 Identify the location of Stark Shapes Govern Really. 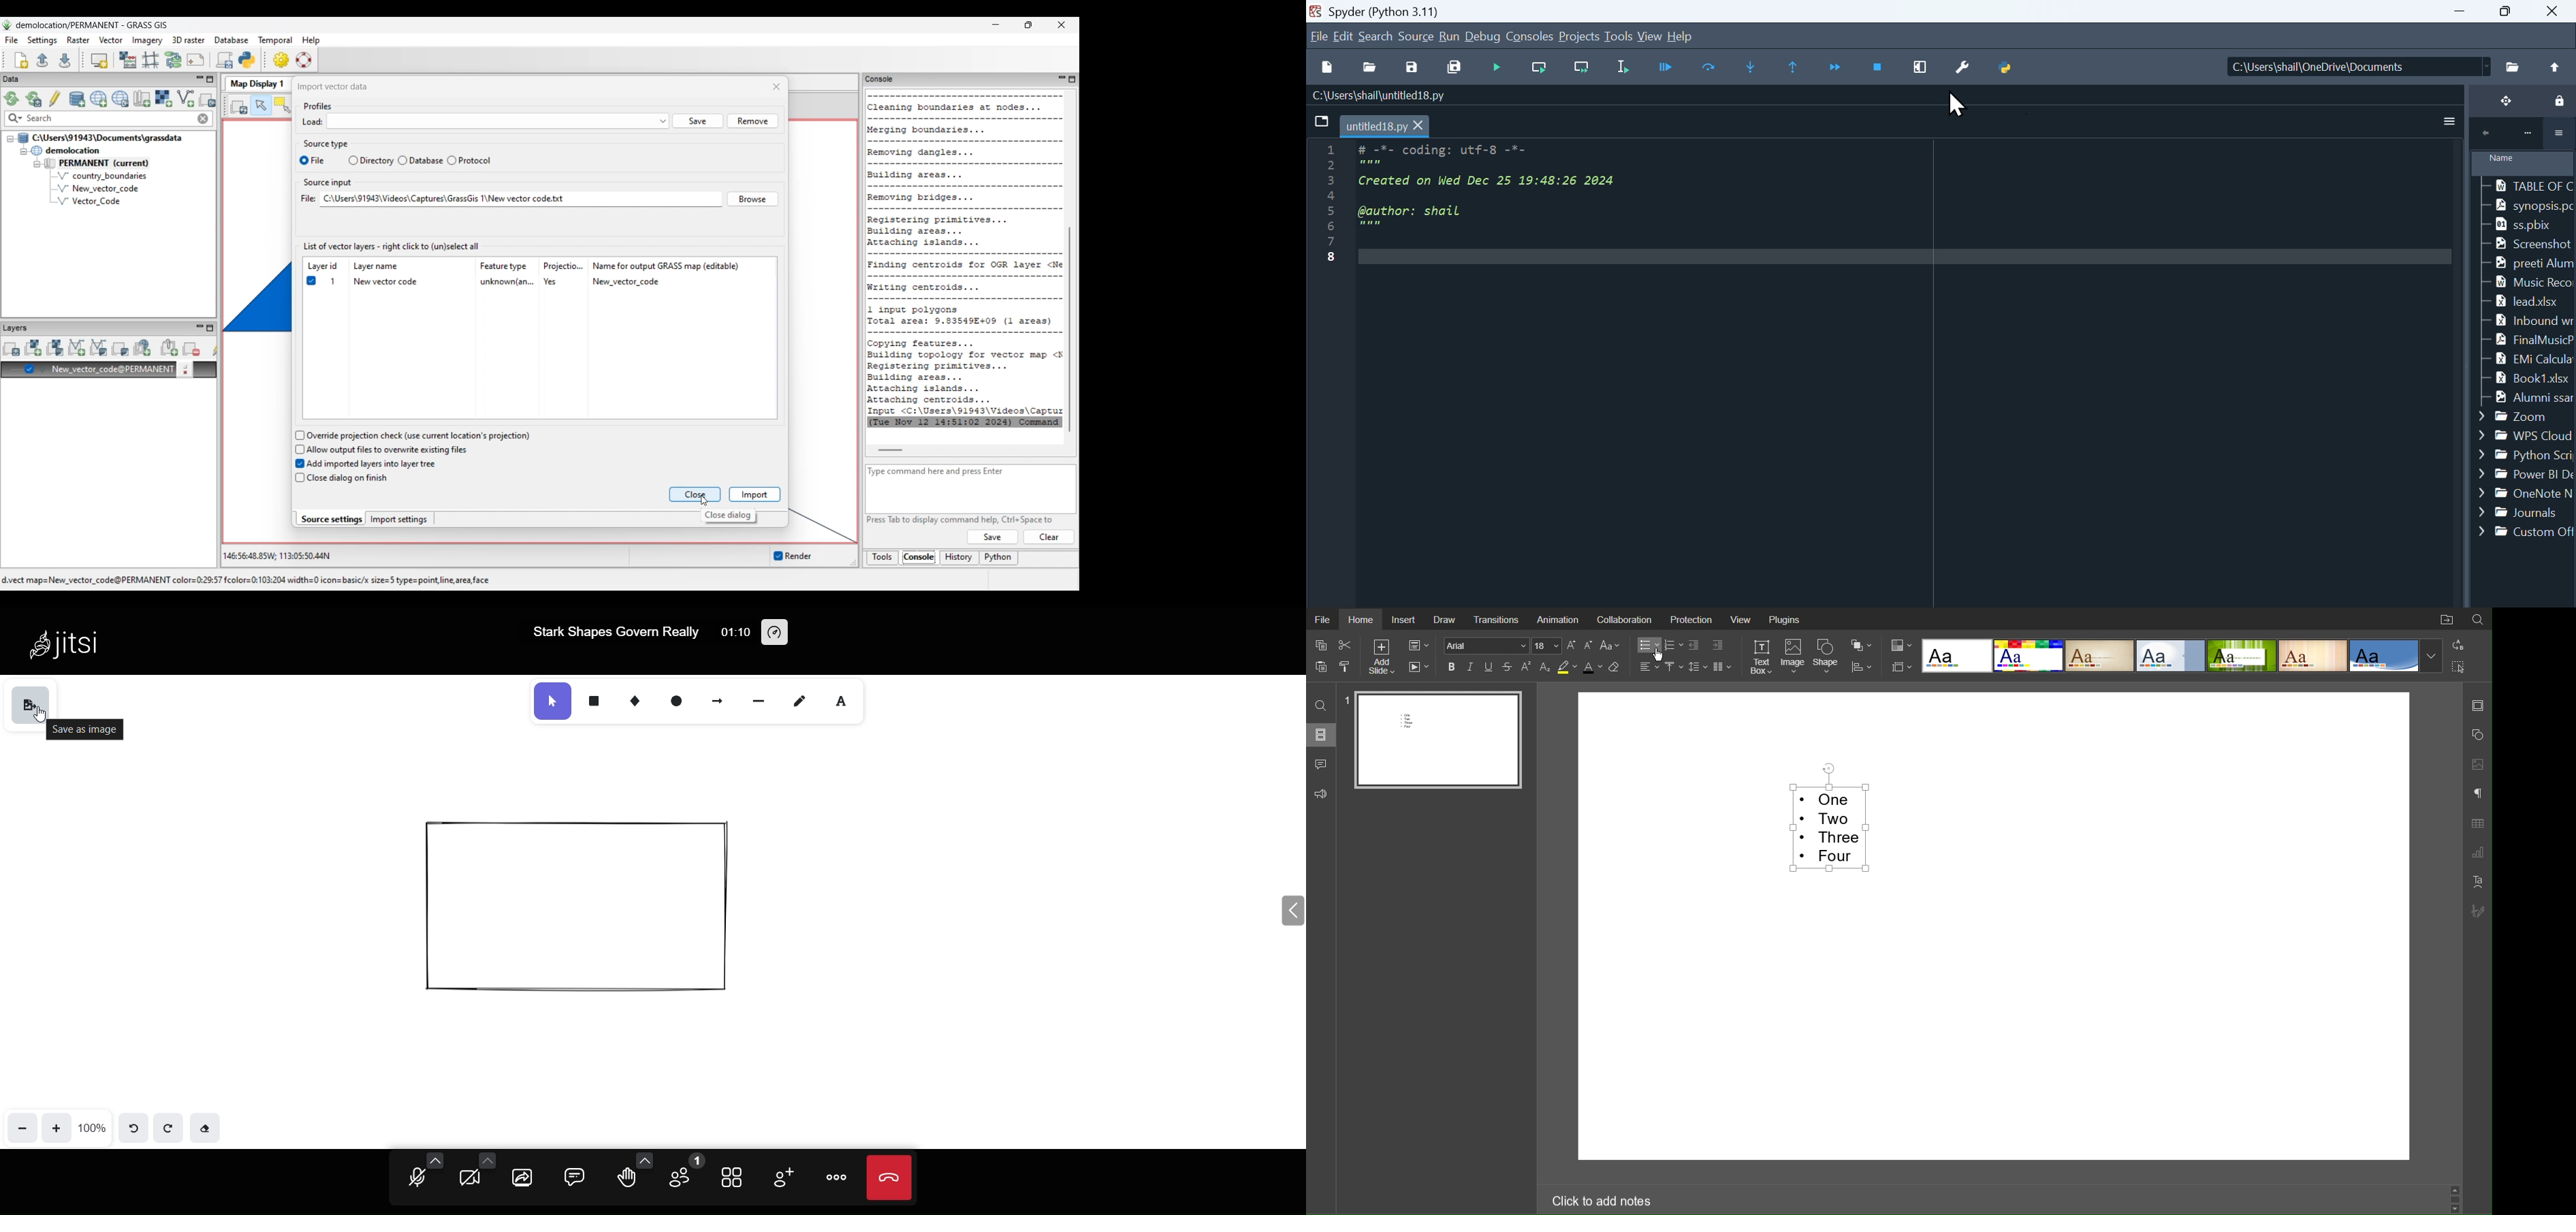
(611, 631).